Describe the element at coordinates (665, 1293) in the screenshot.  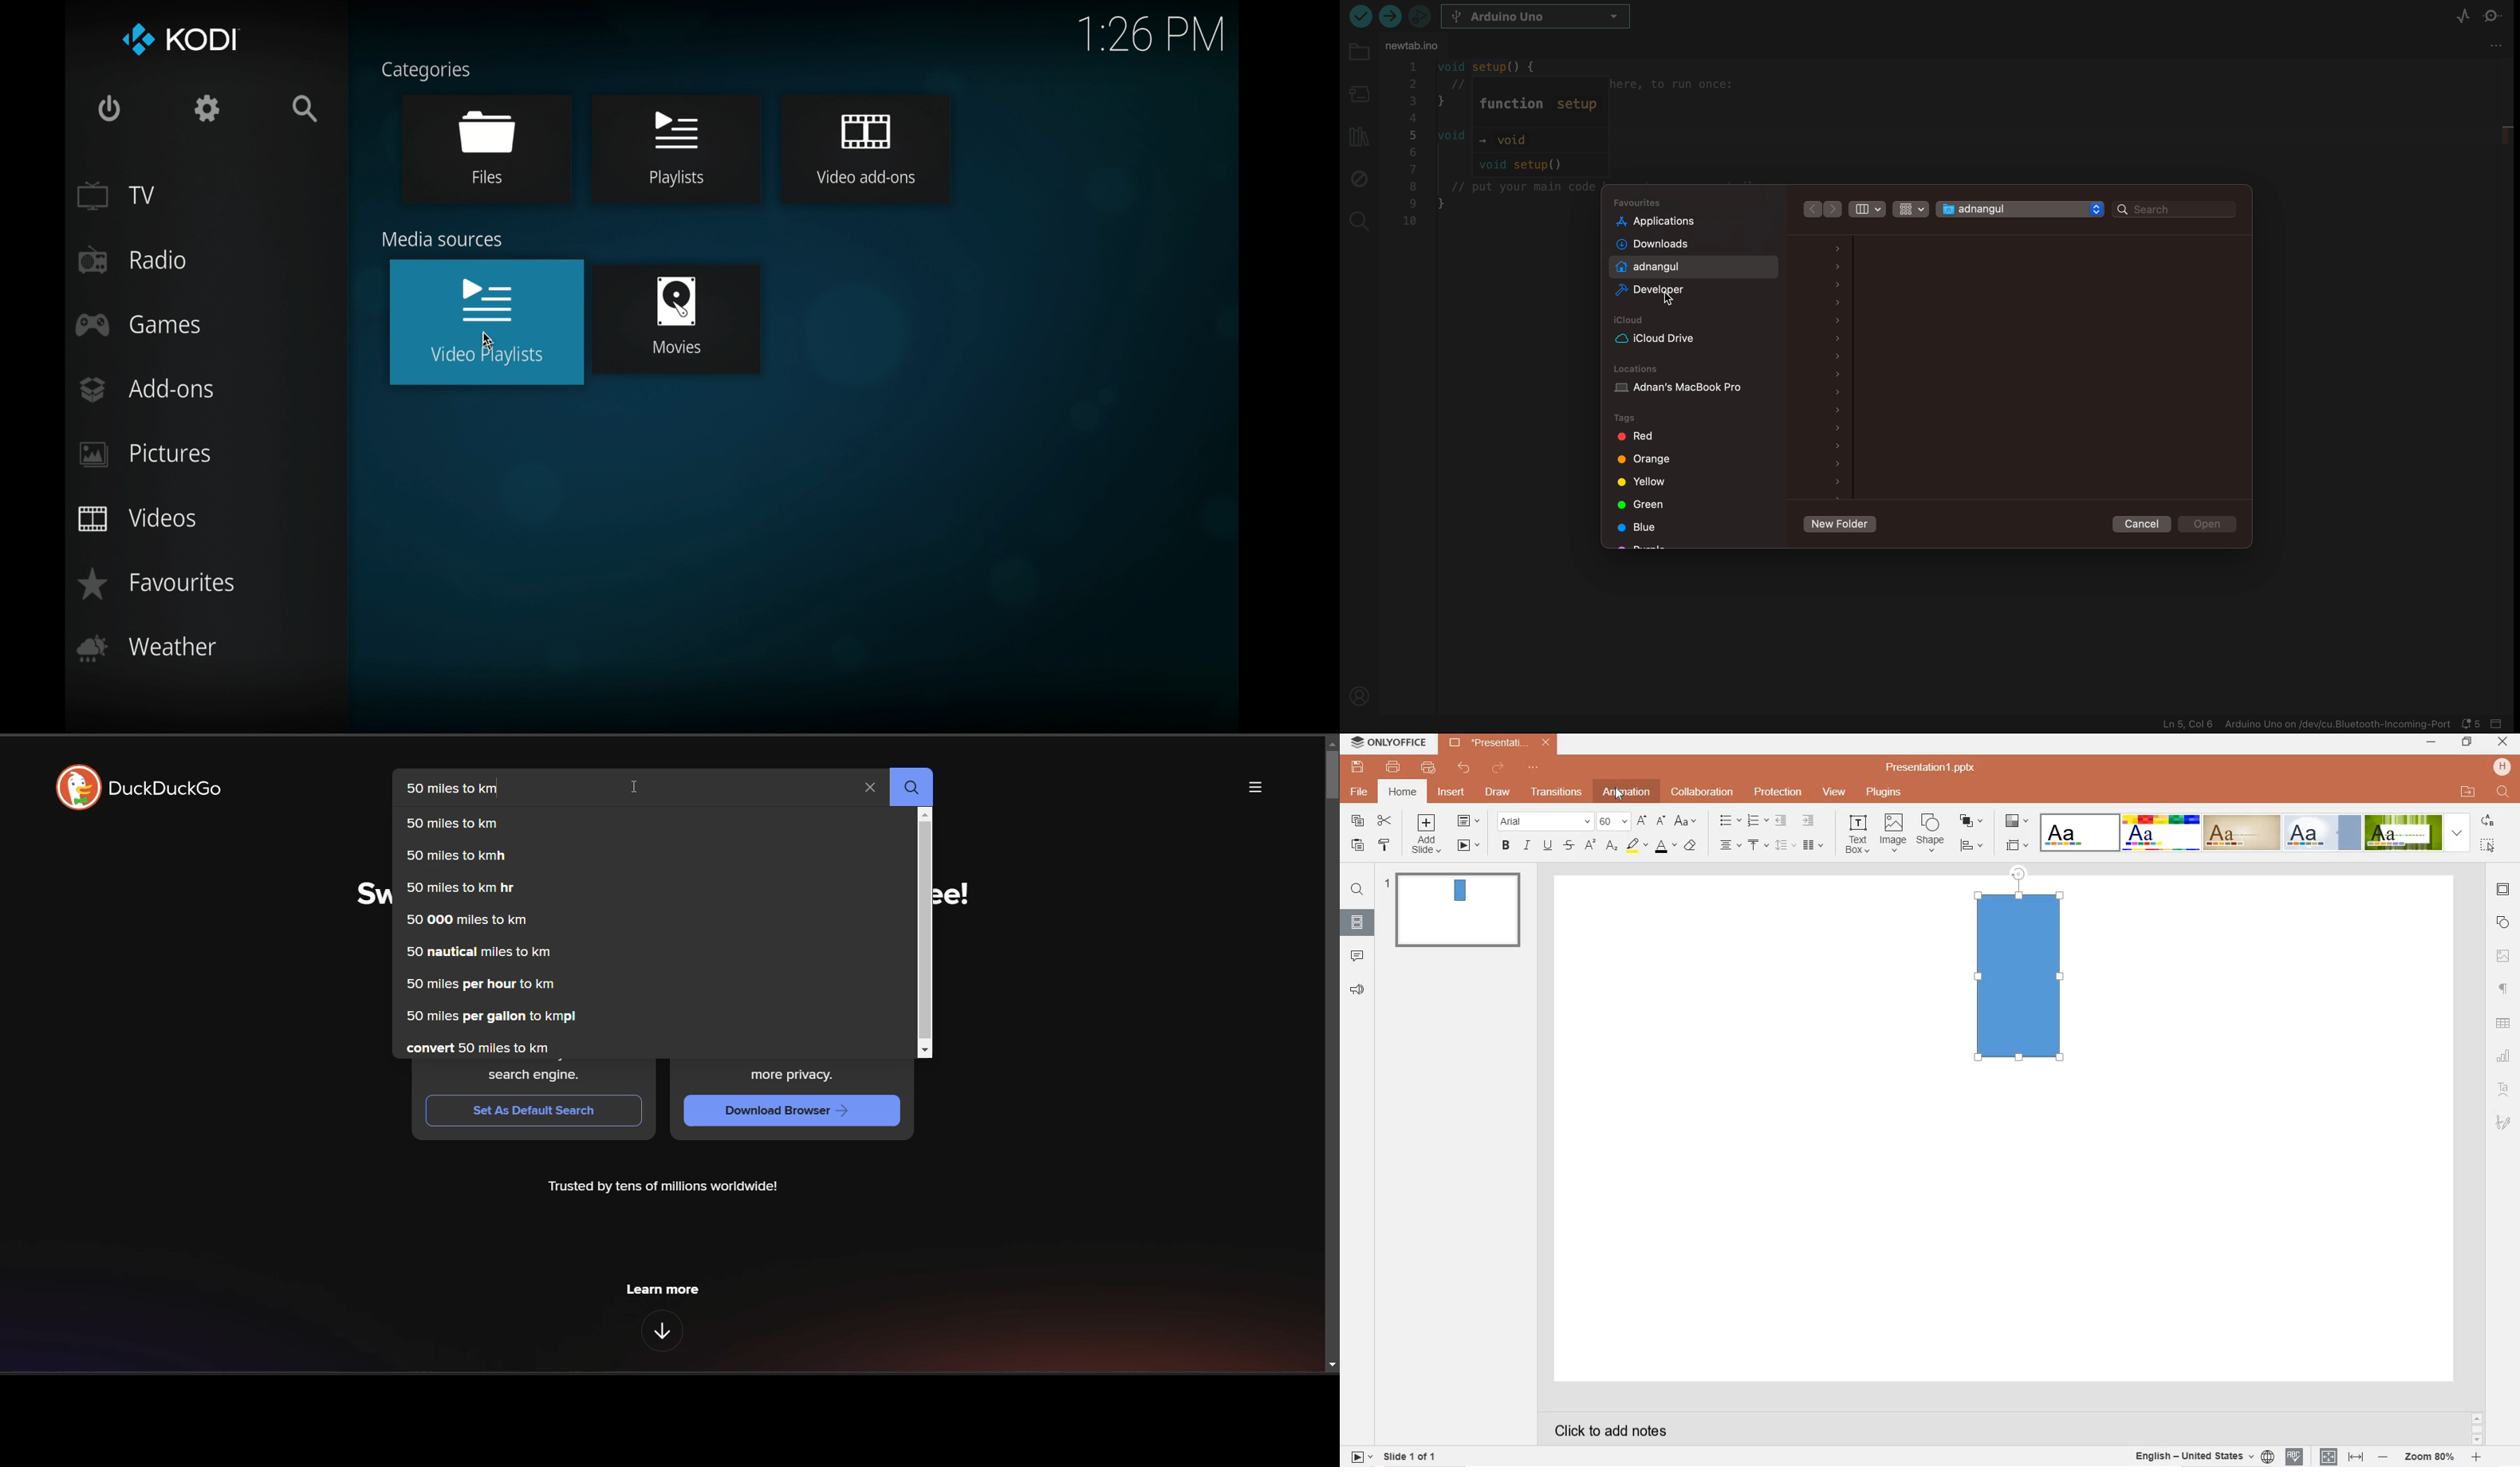
I see `learn more` at that location.